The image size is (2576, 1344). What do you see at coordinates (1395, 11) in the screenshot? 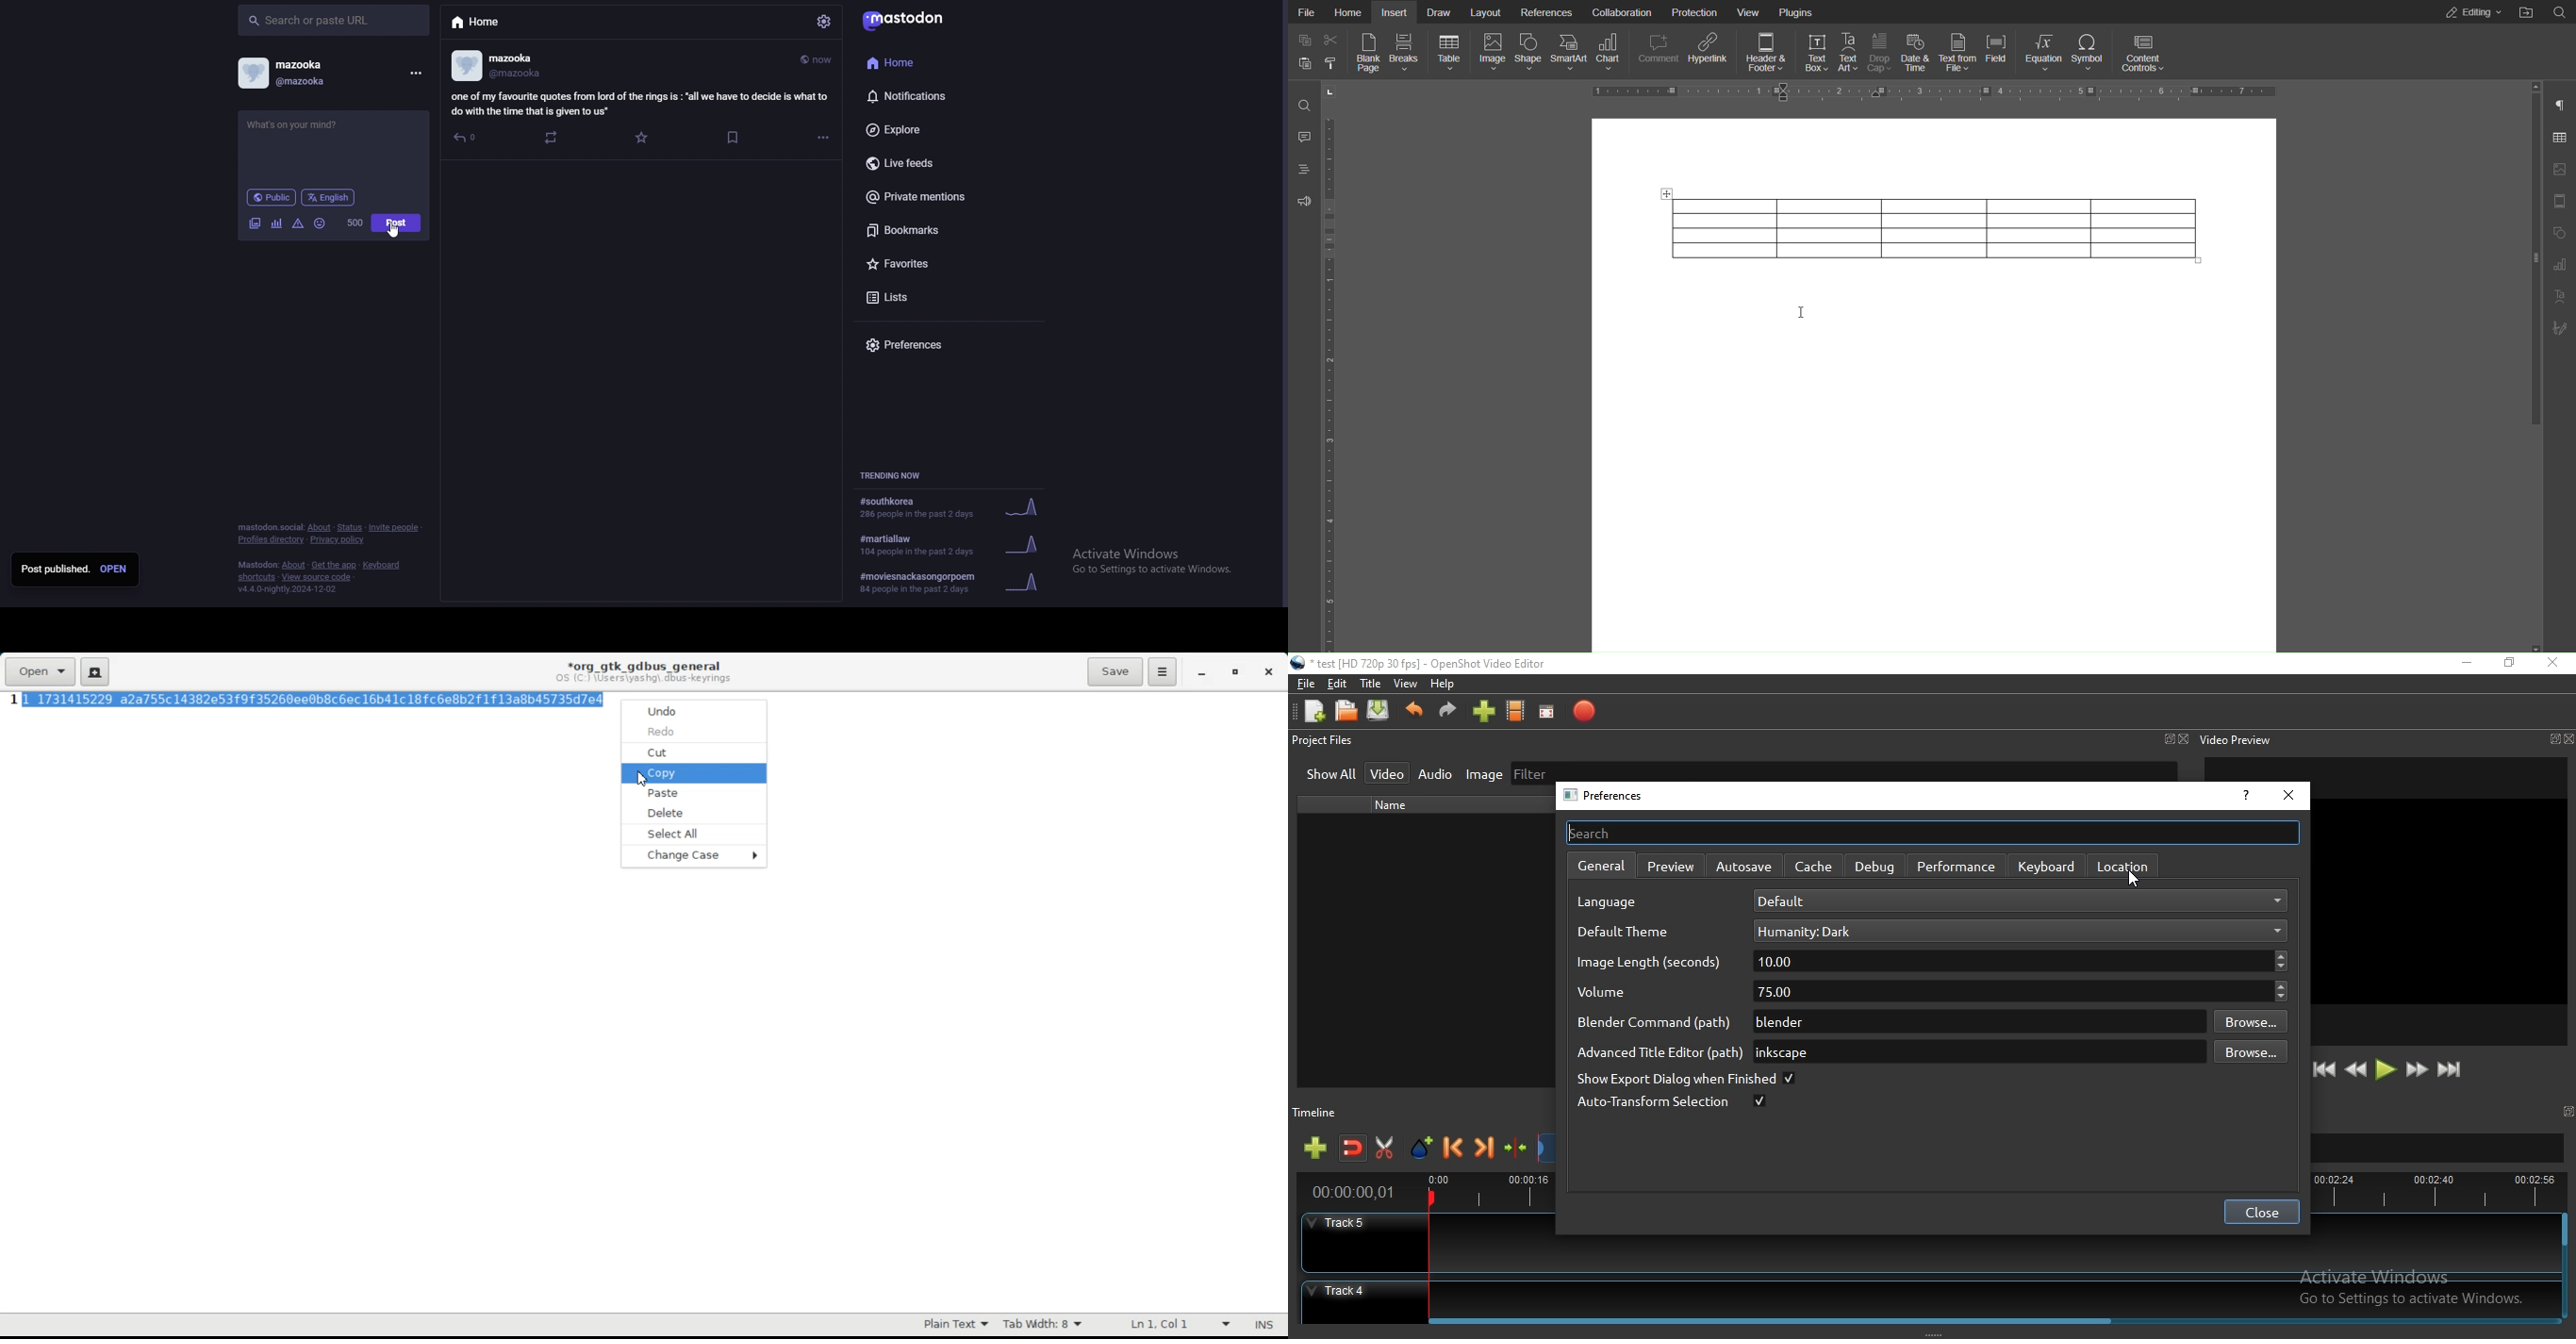
I see `Insert` at bounding box center [1395, 11].